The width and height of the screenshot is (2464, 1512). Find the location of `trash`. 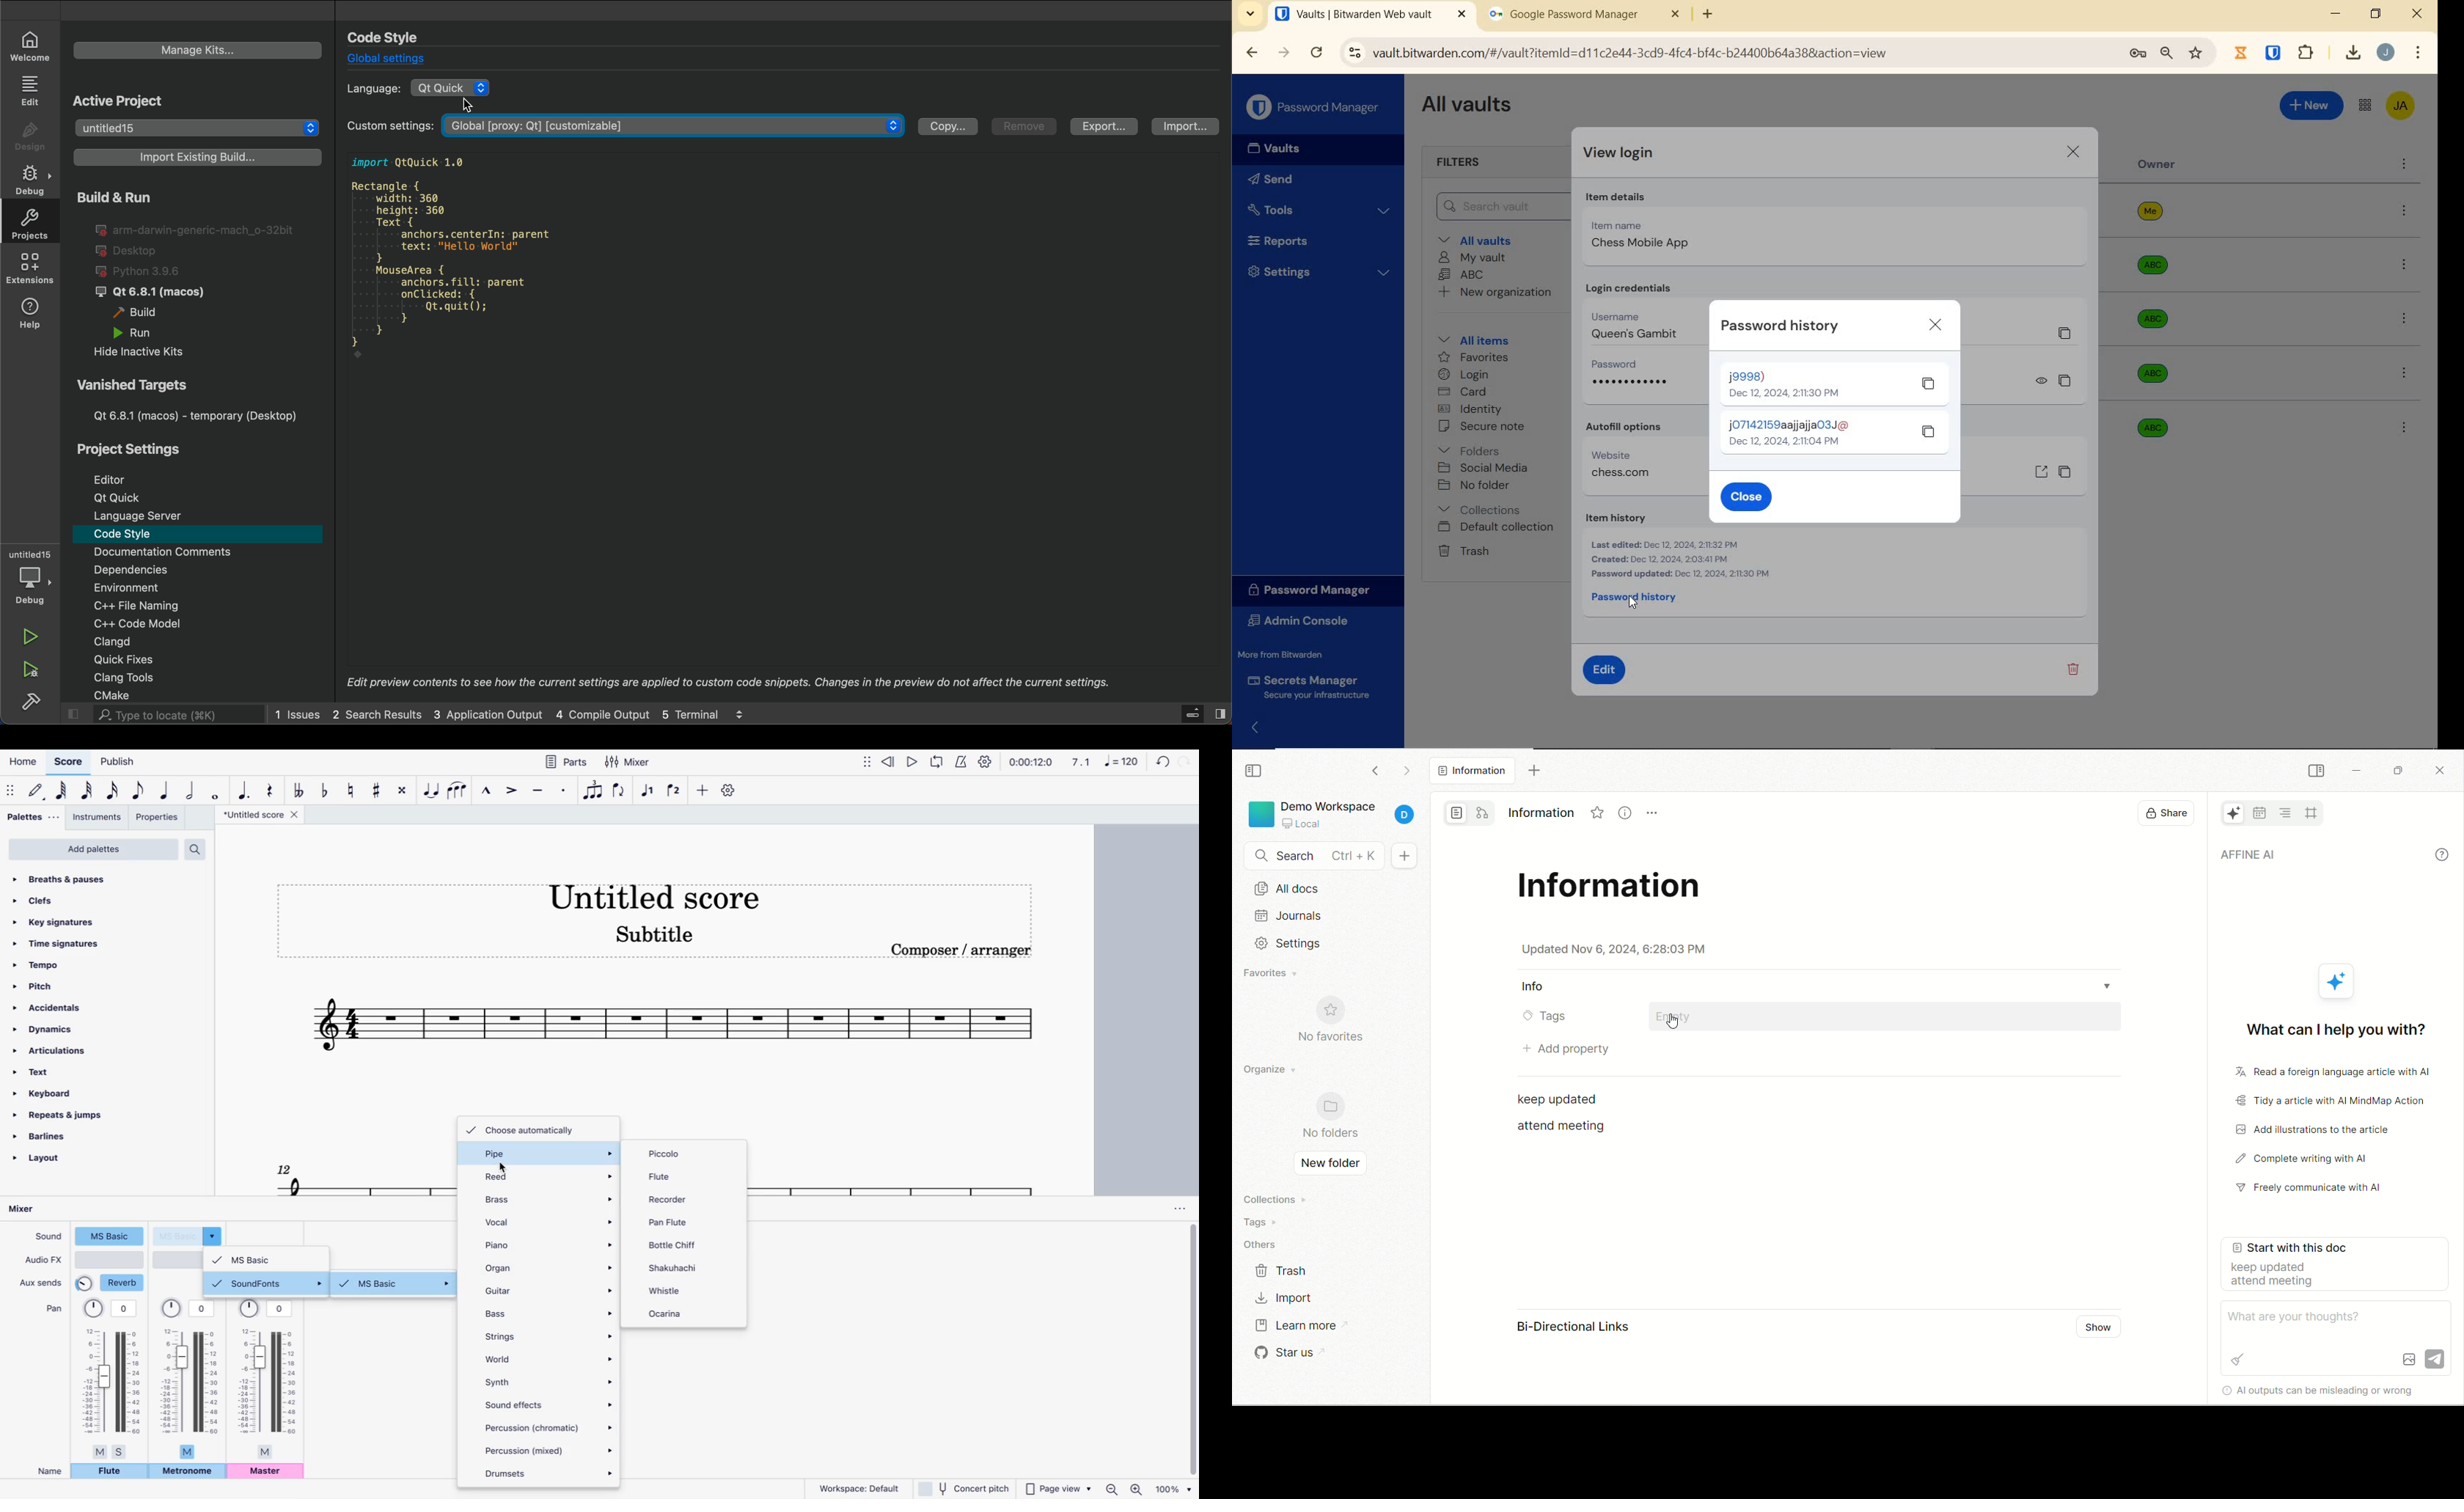

trash is located at coordinates (1465, 551).